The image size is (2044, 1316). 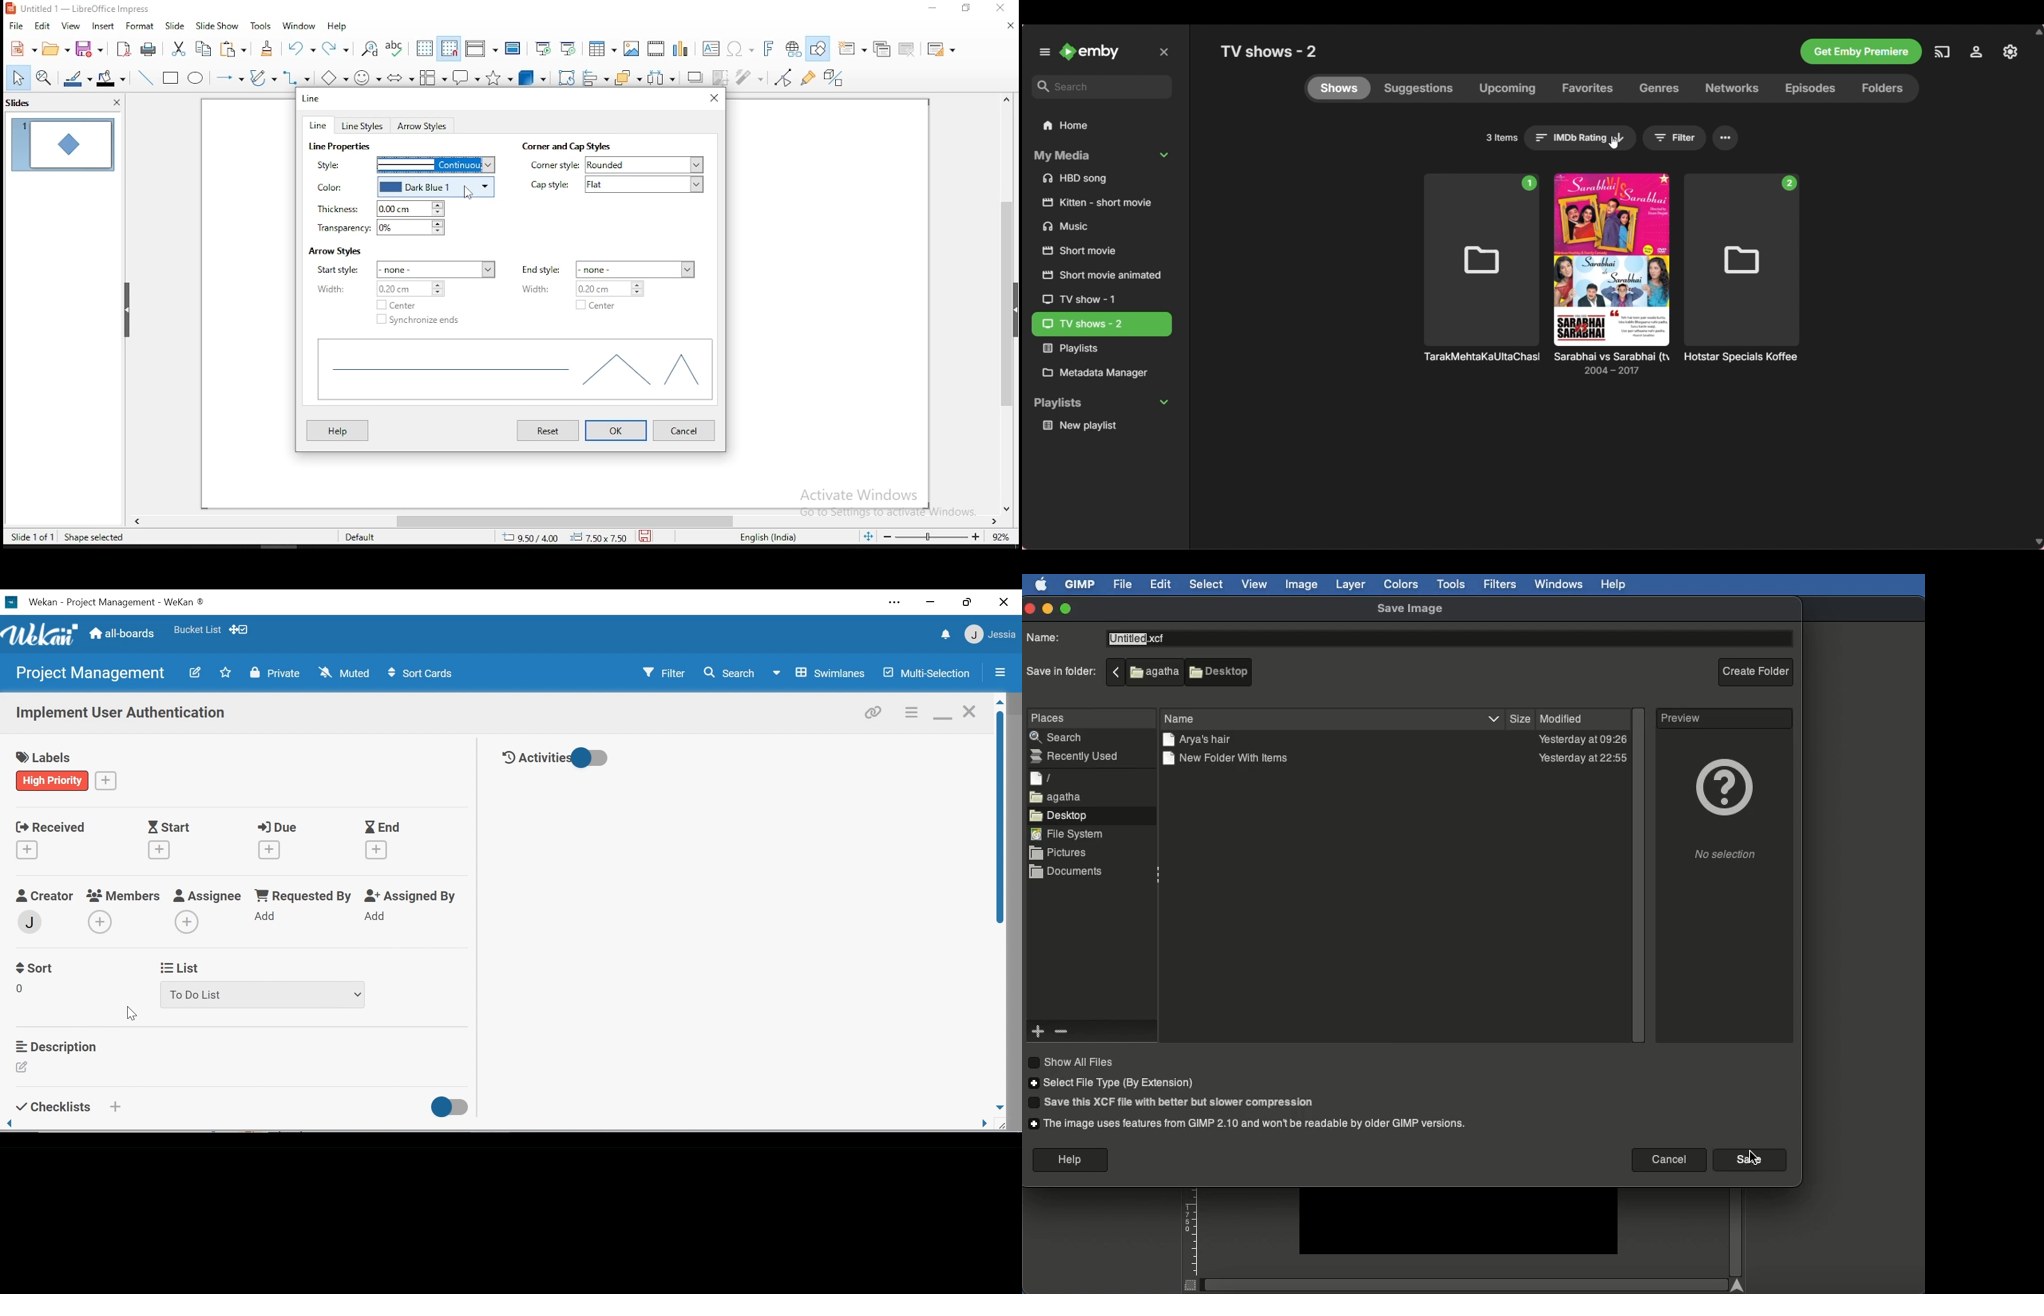 I want to click on tools, so click(x=262, y=26).